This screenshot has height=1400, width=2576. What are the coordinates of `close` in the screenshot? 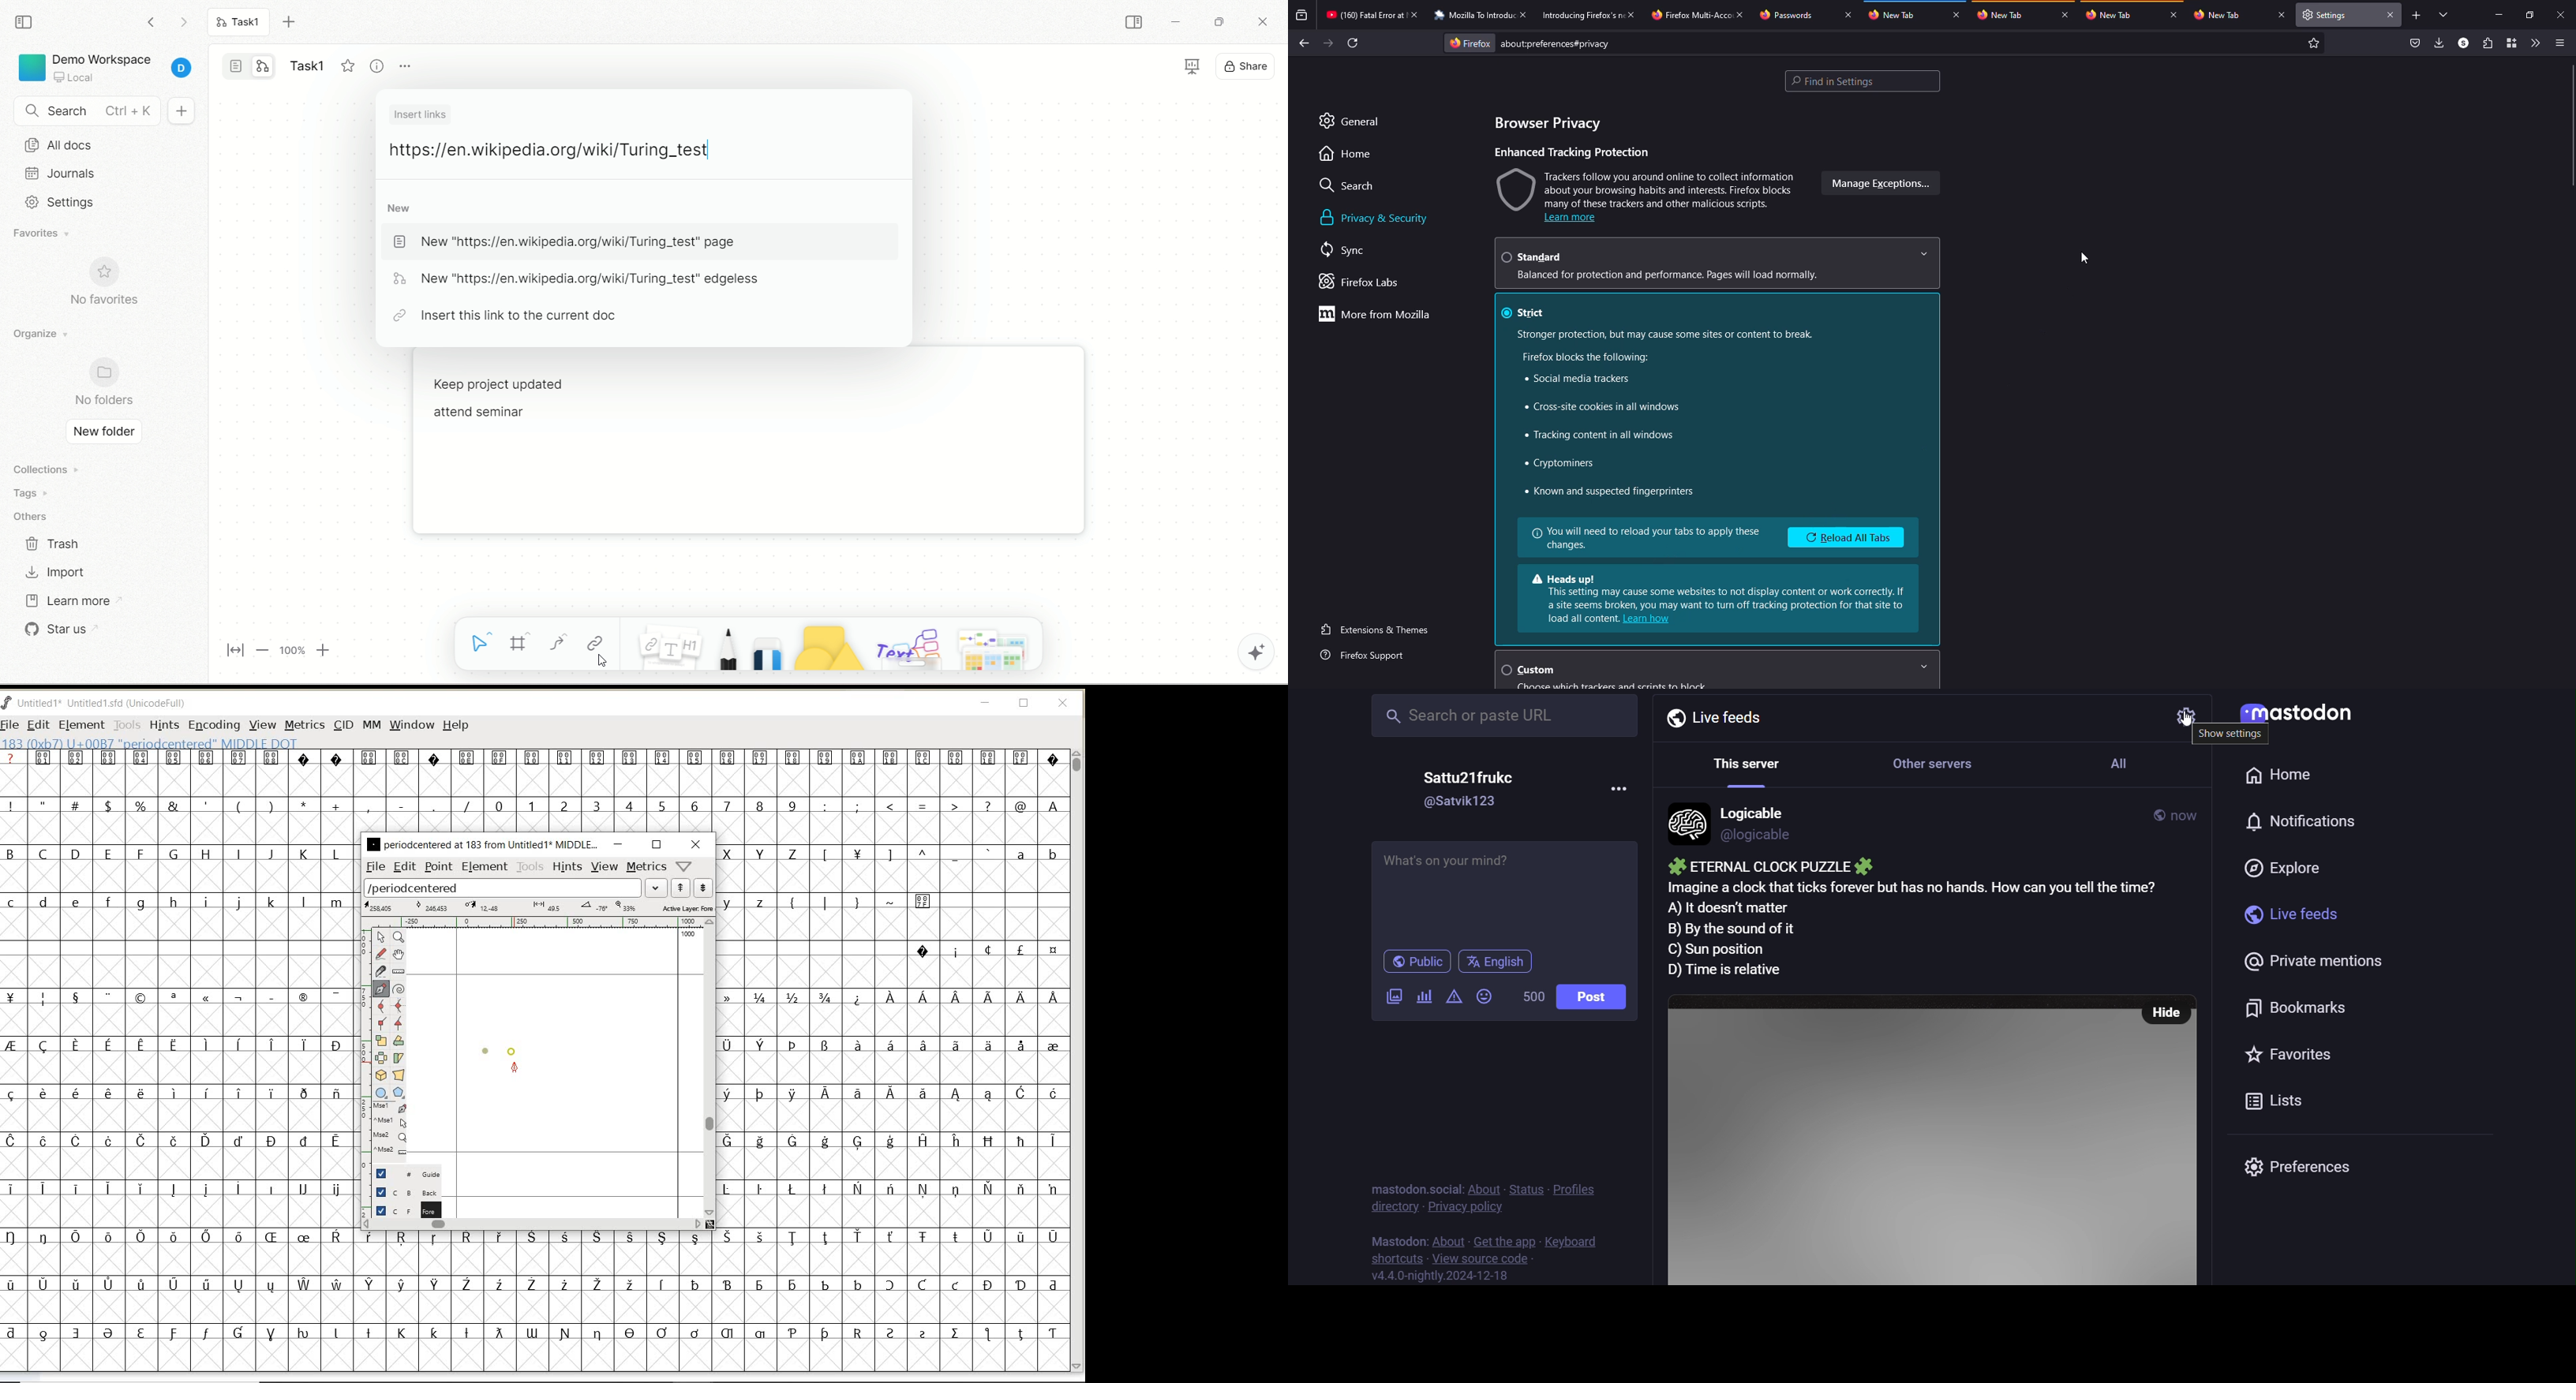 It's located at (696, 844).